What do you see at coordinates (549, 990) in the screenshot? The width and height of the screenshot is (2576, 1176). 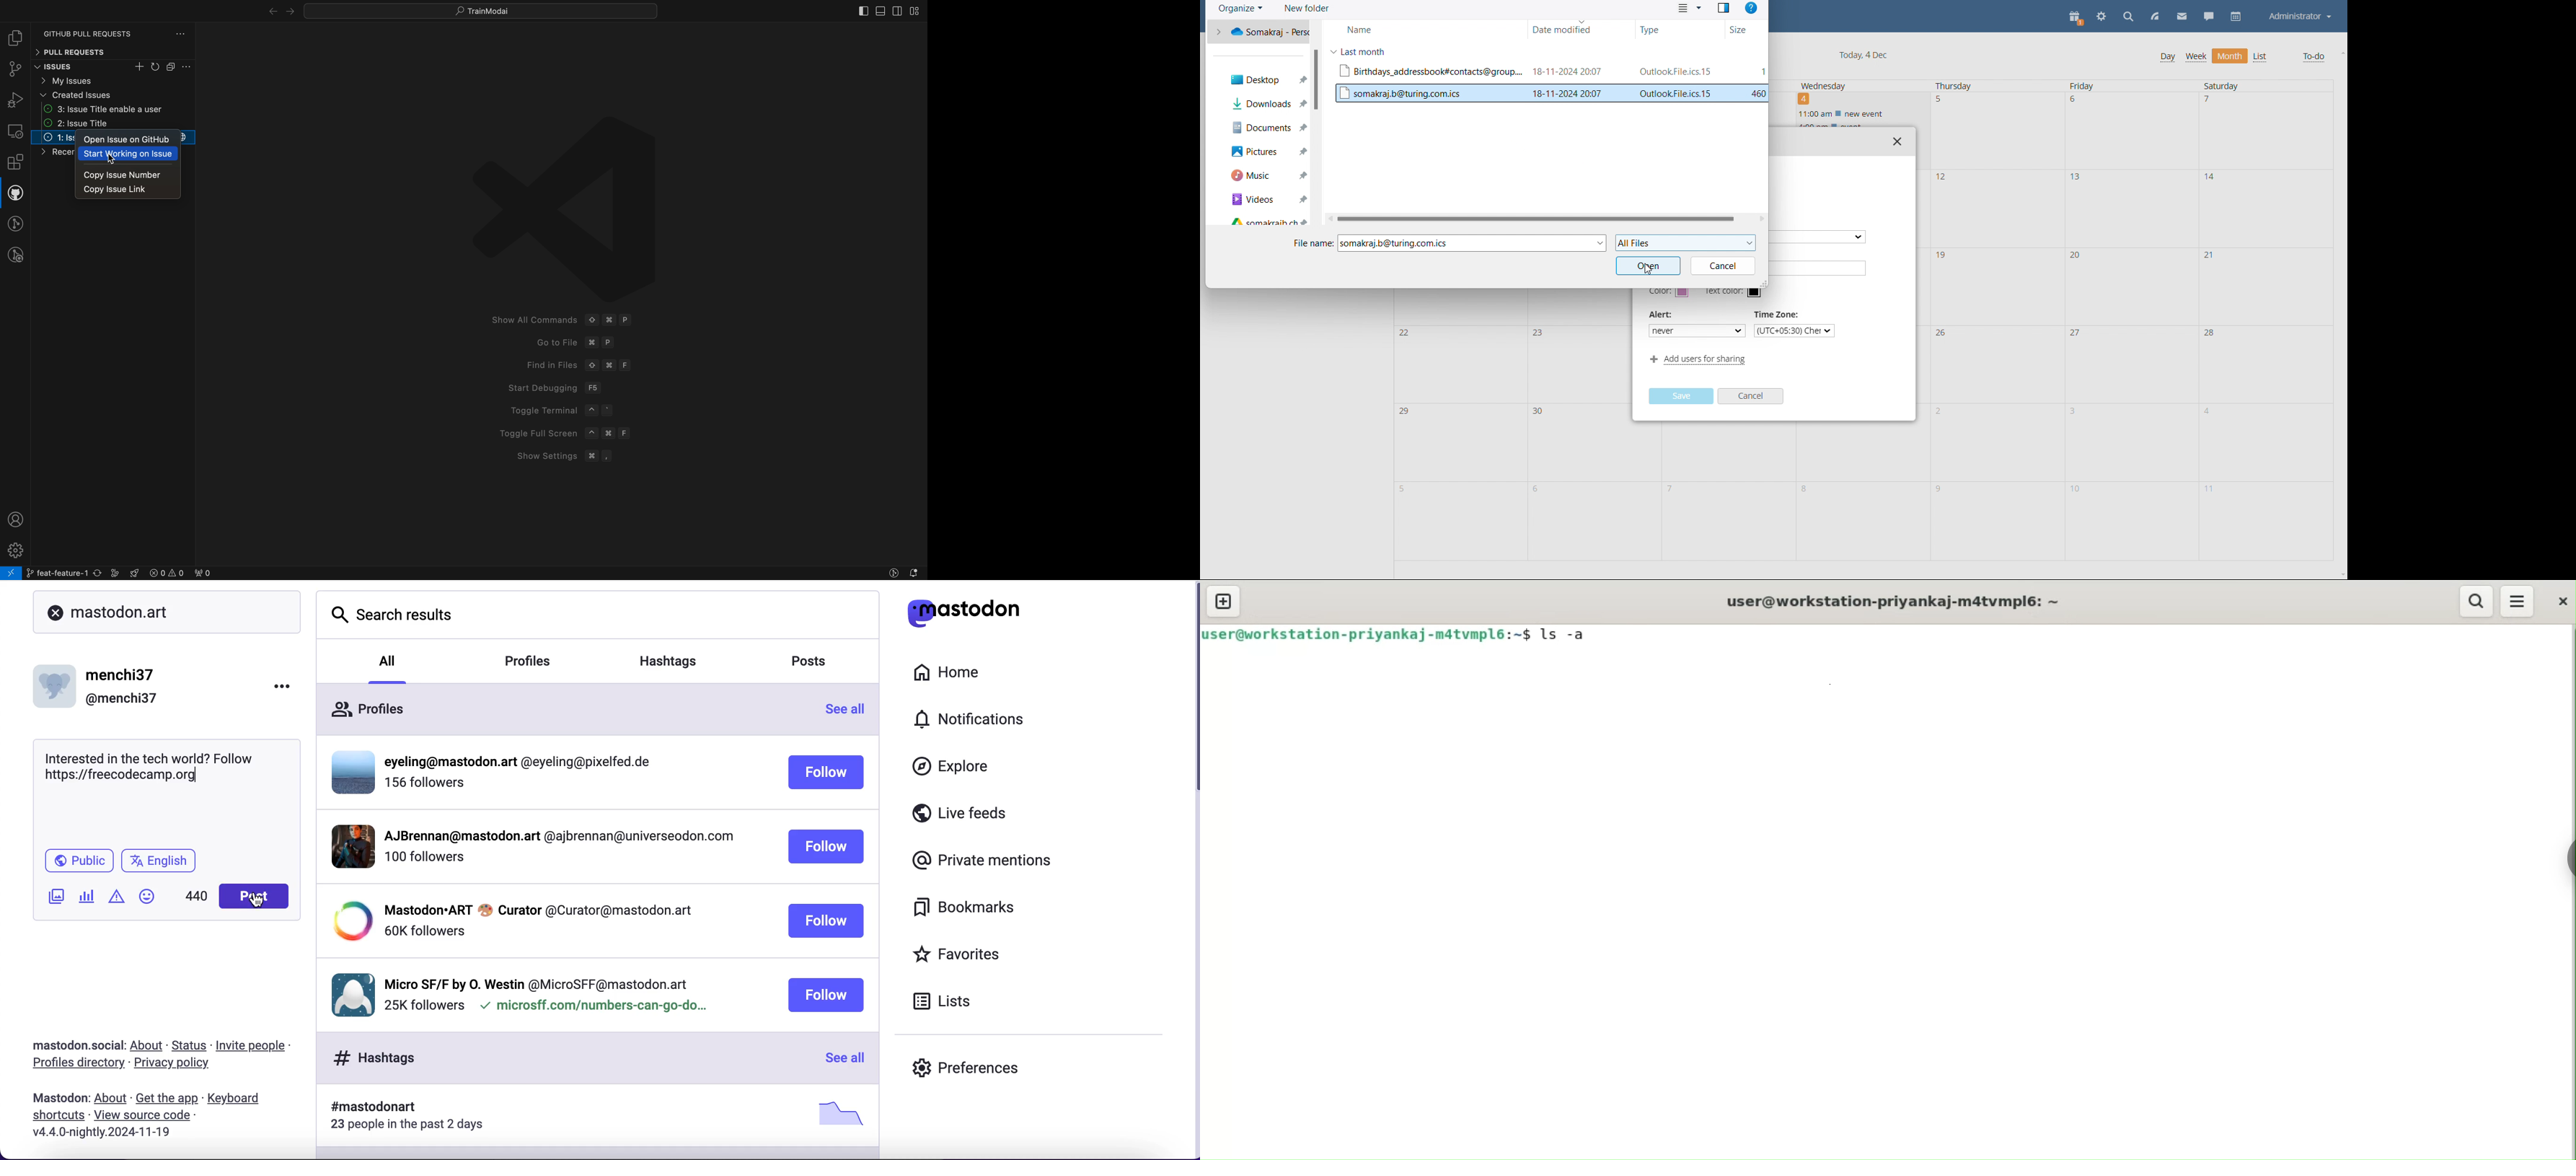 I see `user profile` at bounding box center [549, 990].